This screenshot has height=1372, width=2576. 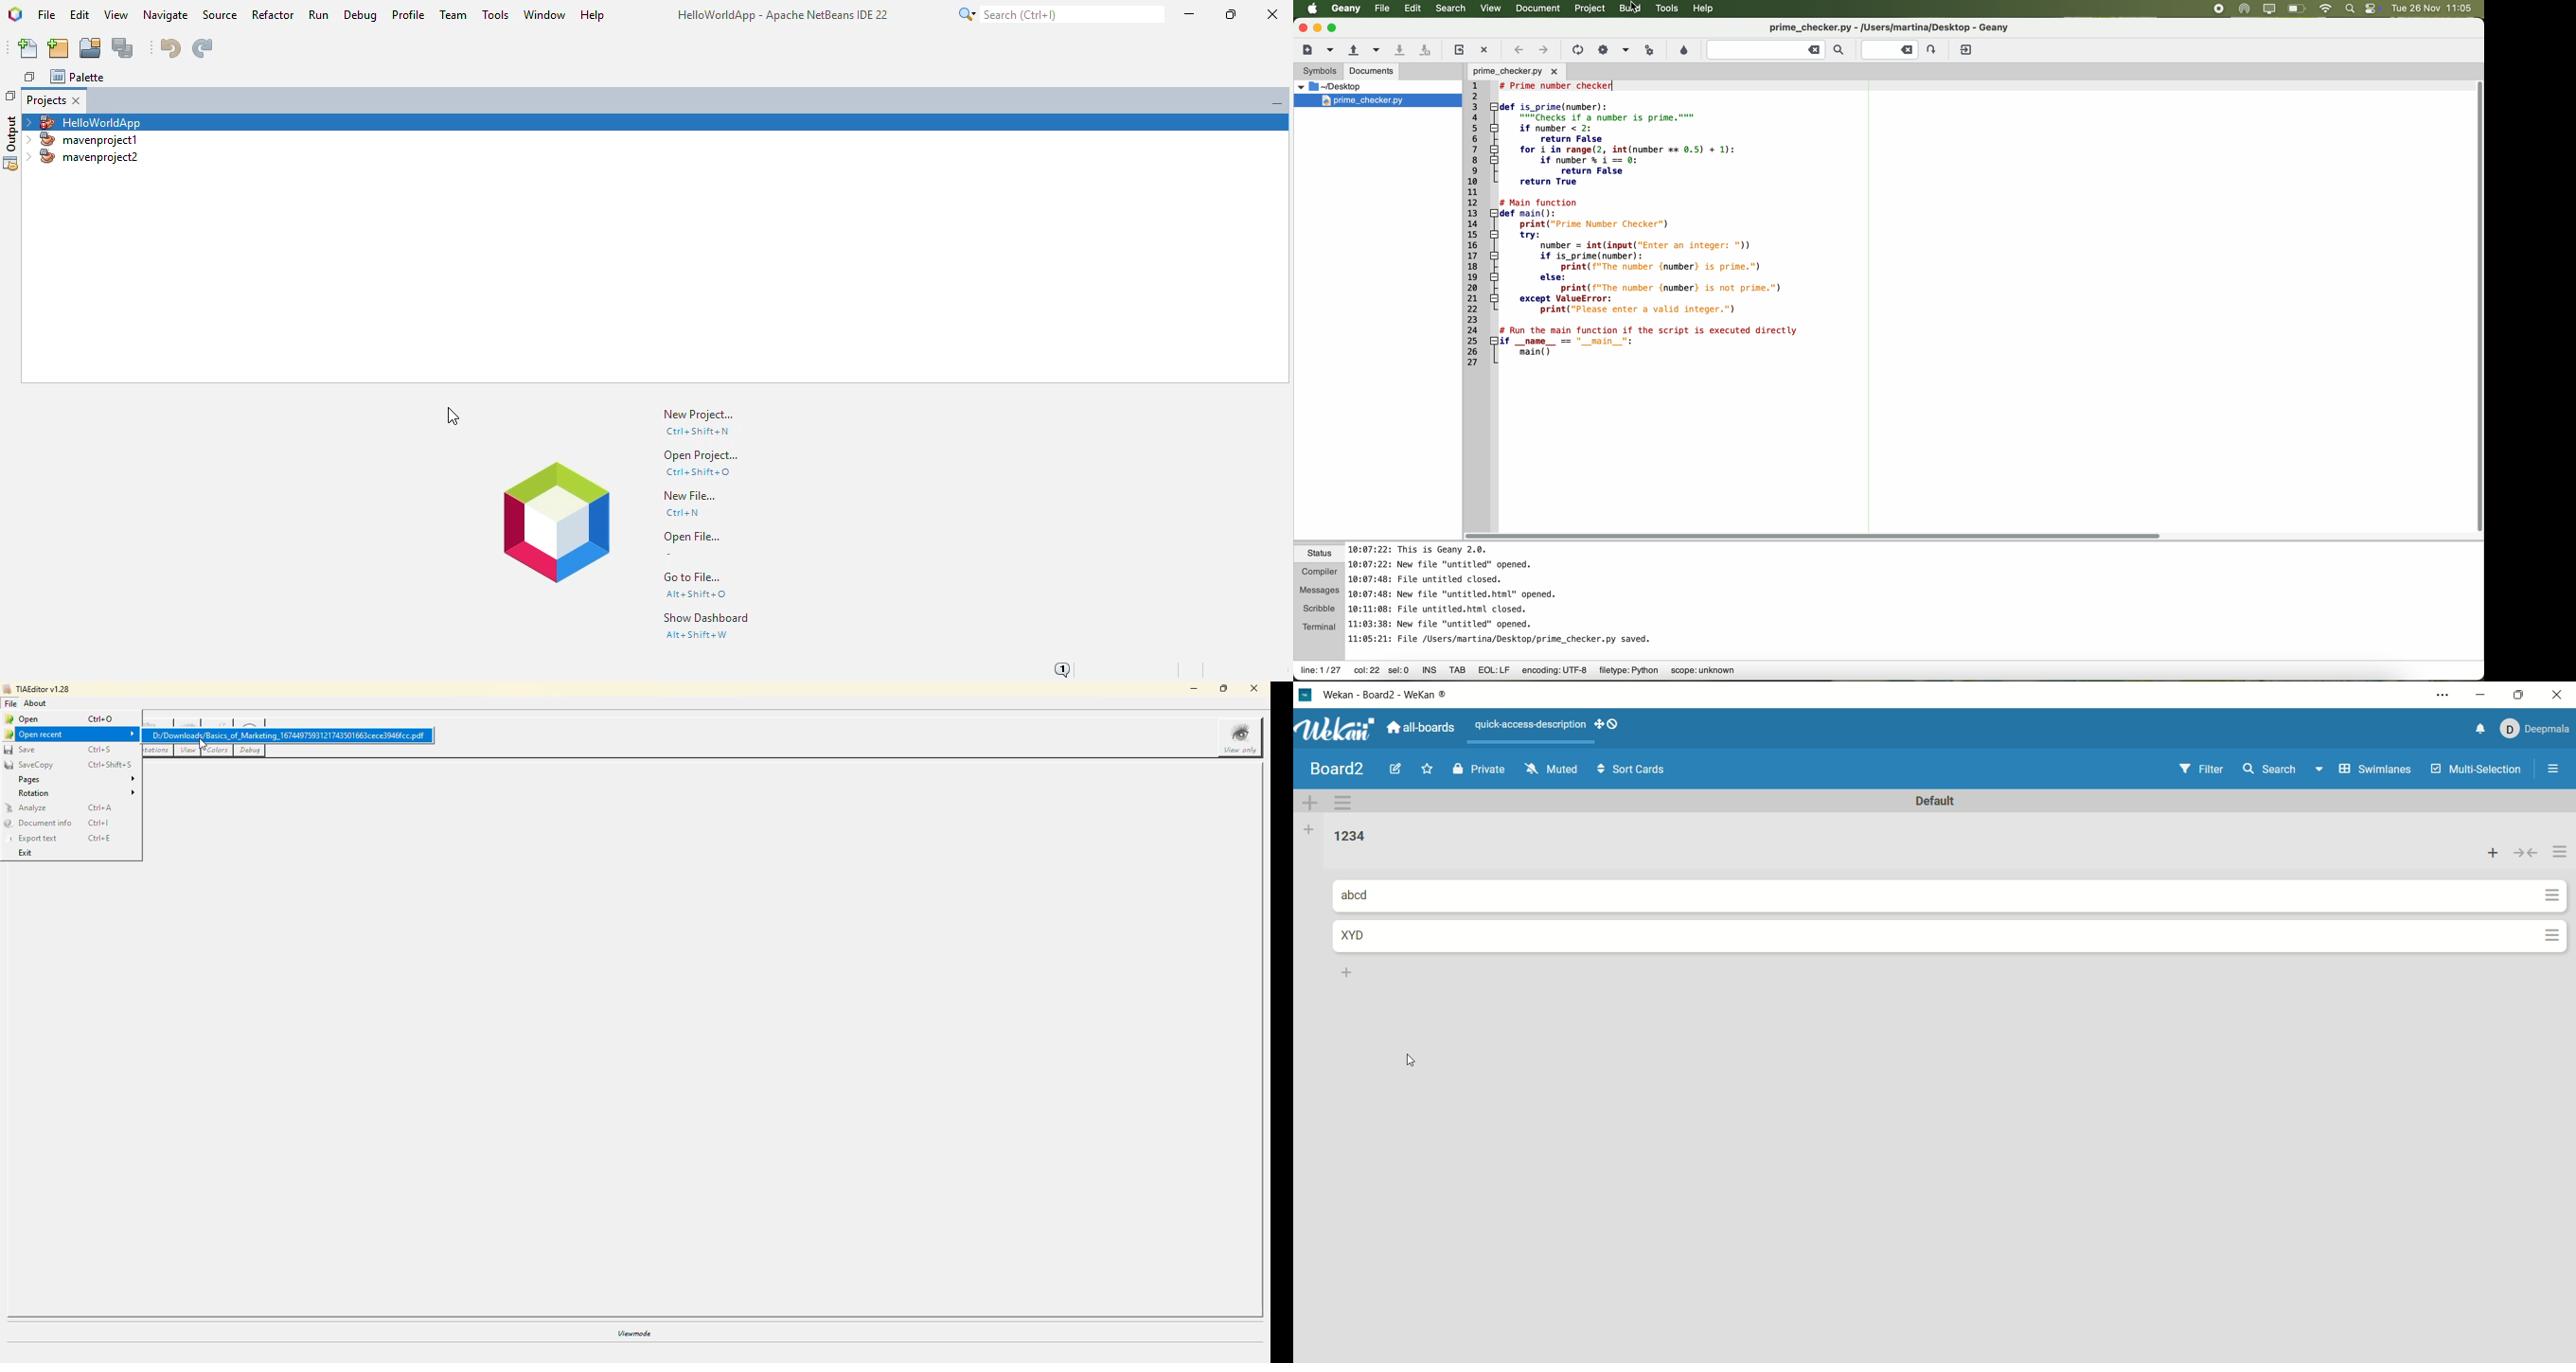 I want to click on edit, so click(x=80, y=14).